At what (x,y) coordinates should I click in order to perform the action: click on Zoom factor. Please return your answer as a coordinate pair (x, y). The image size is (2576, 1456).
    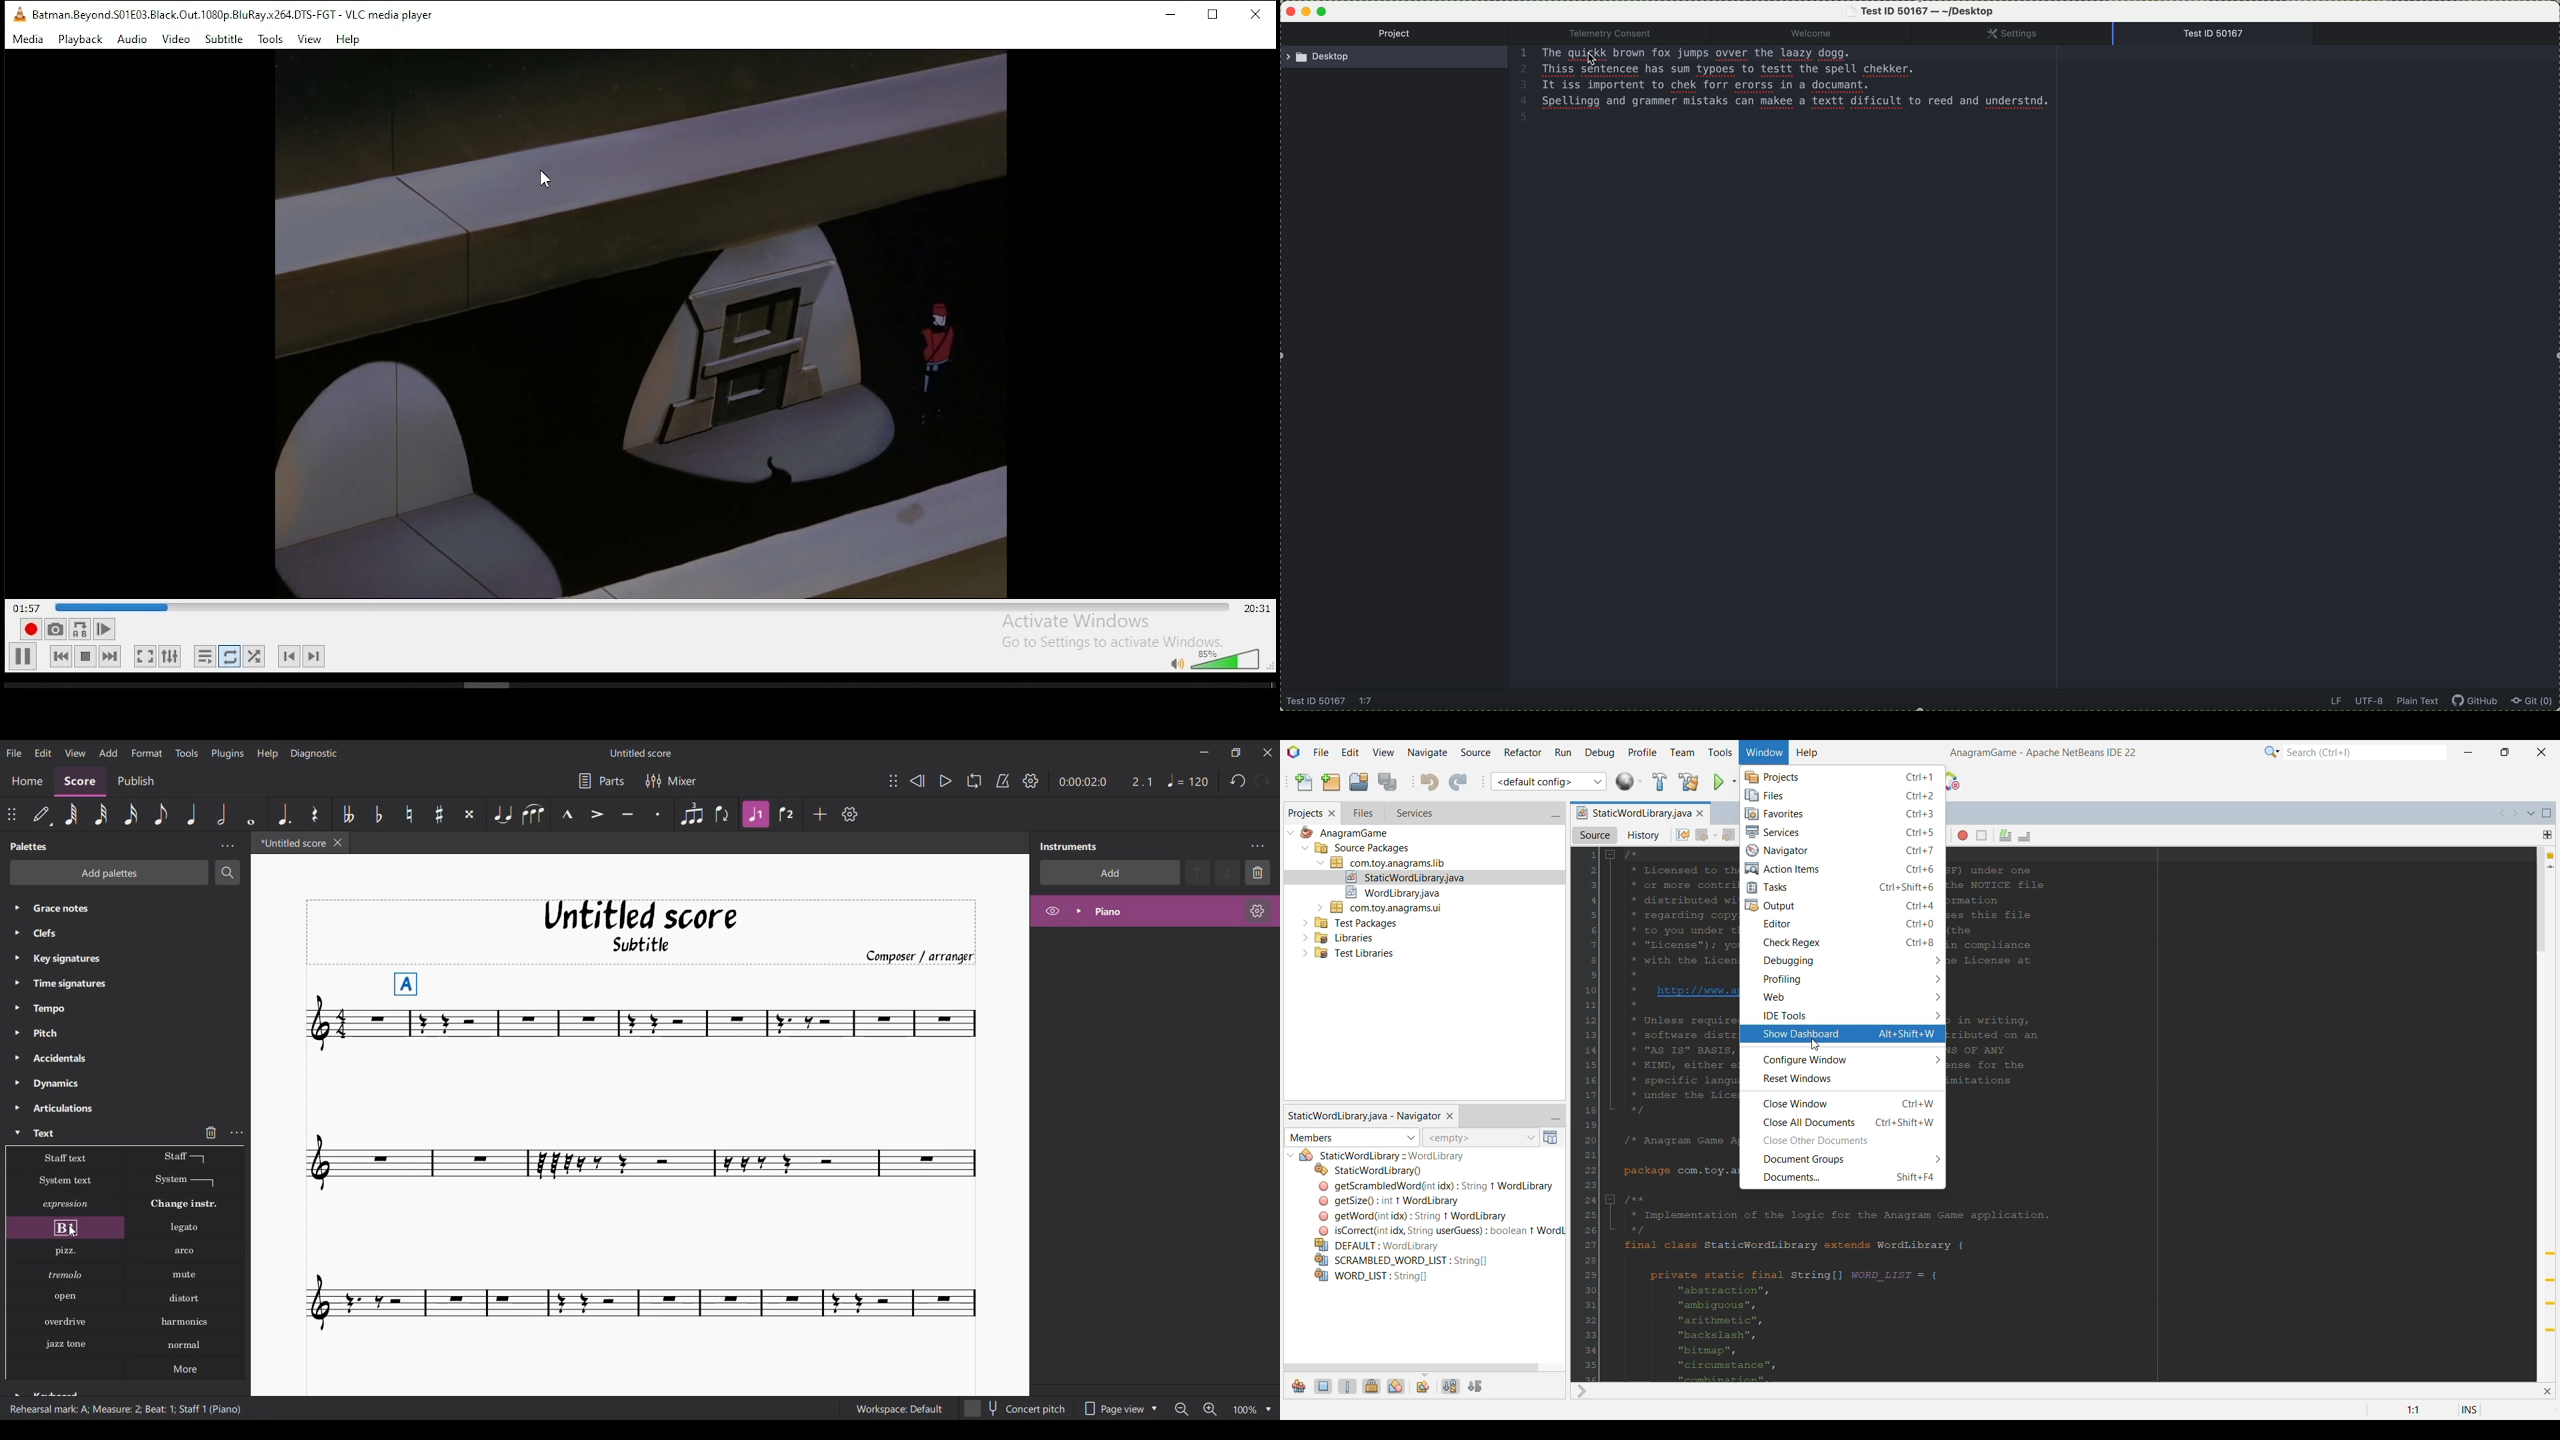
    Looking at the image, I should click on (1245, 1409).